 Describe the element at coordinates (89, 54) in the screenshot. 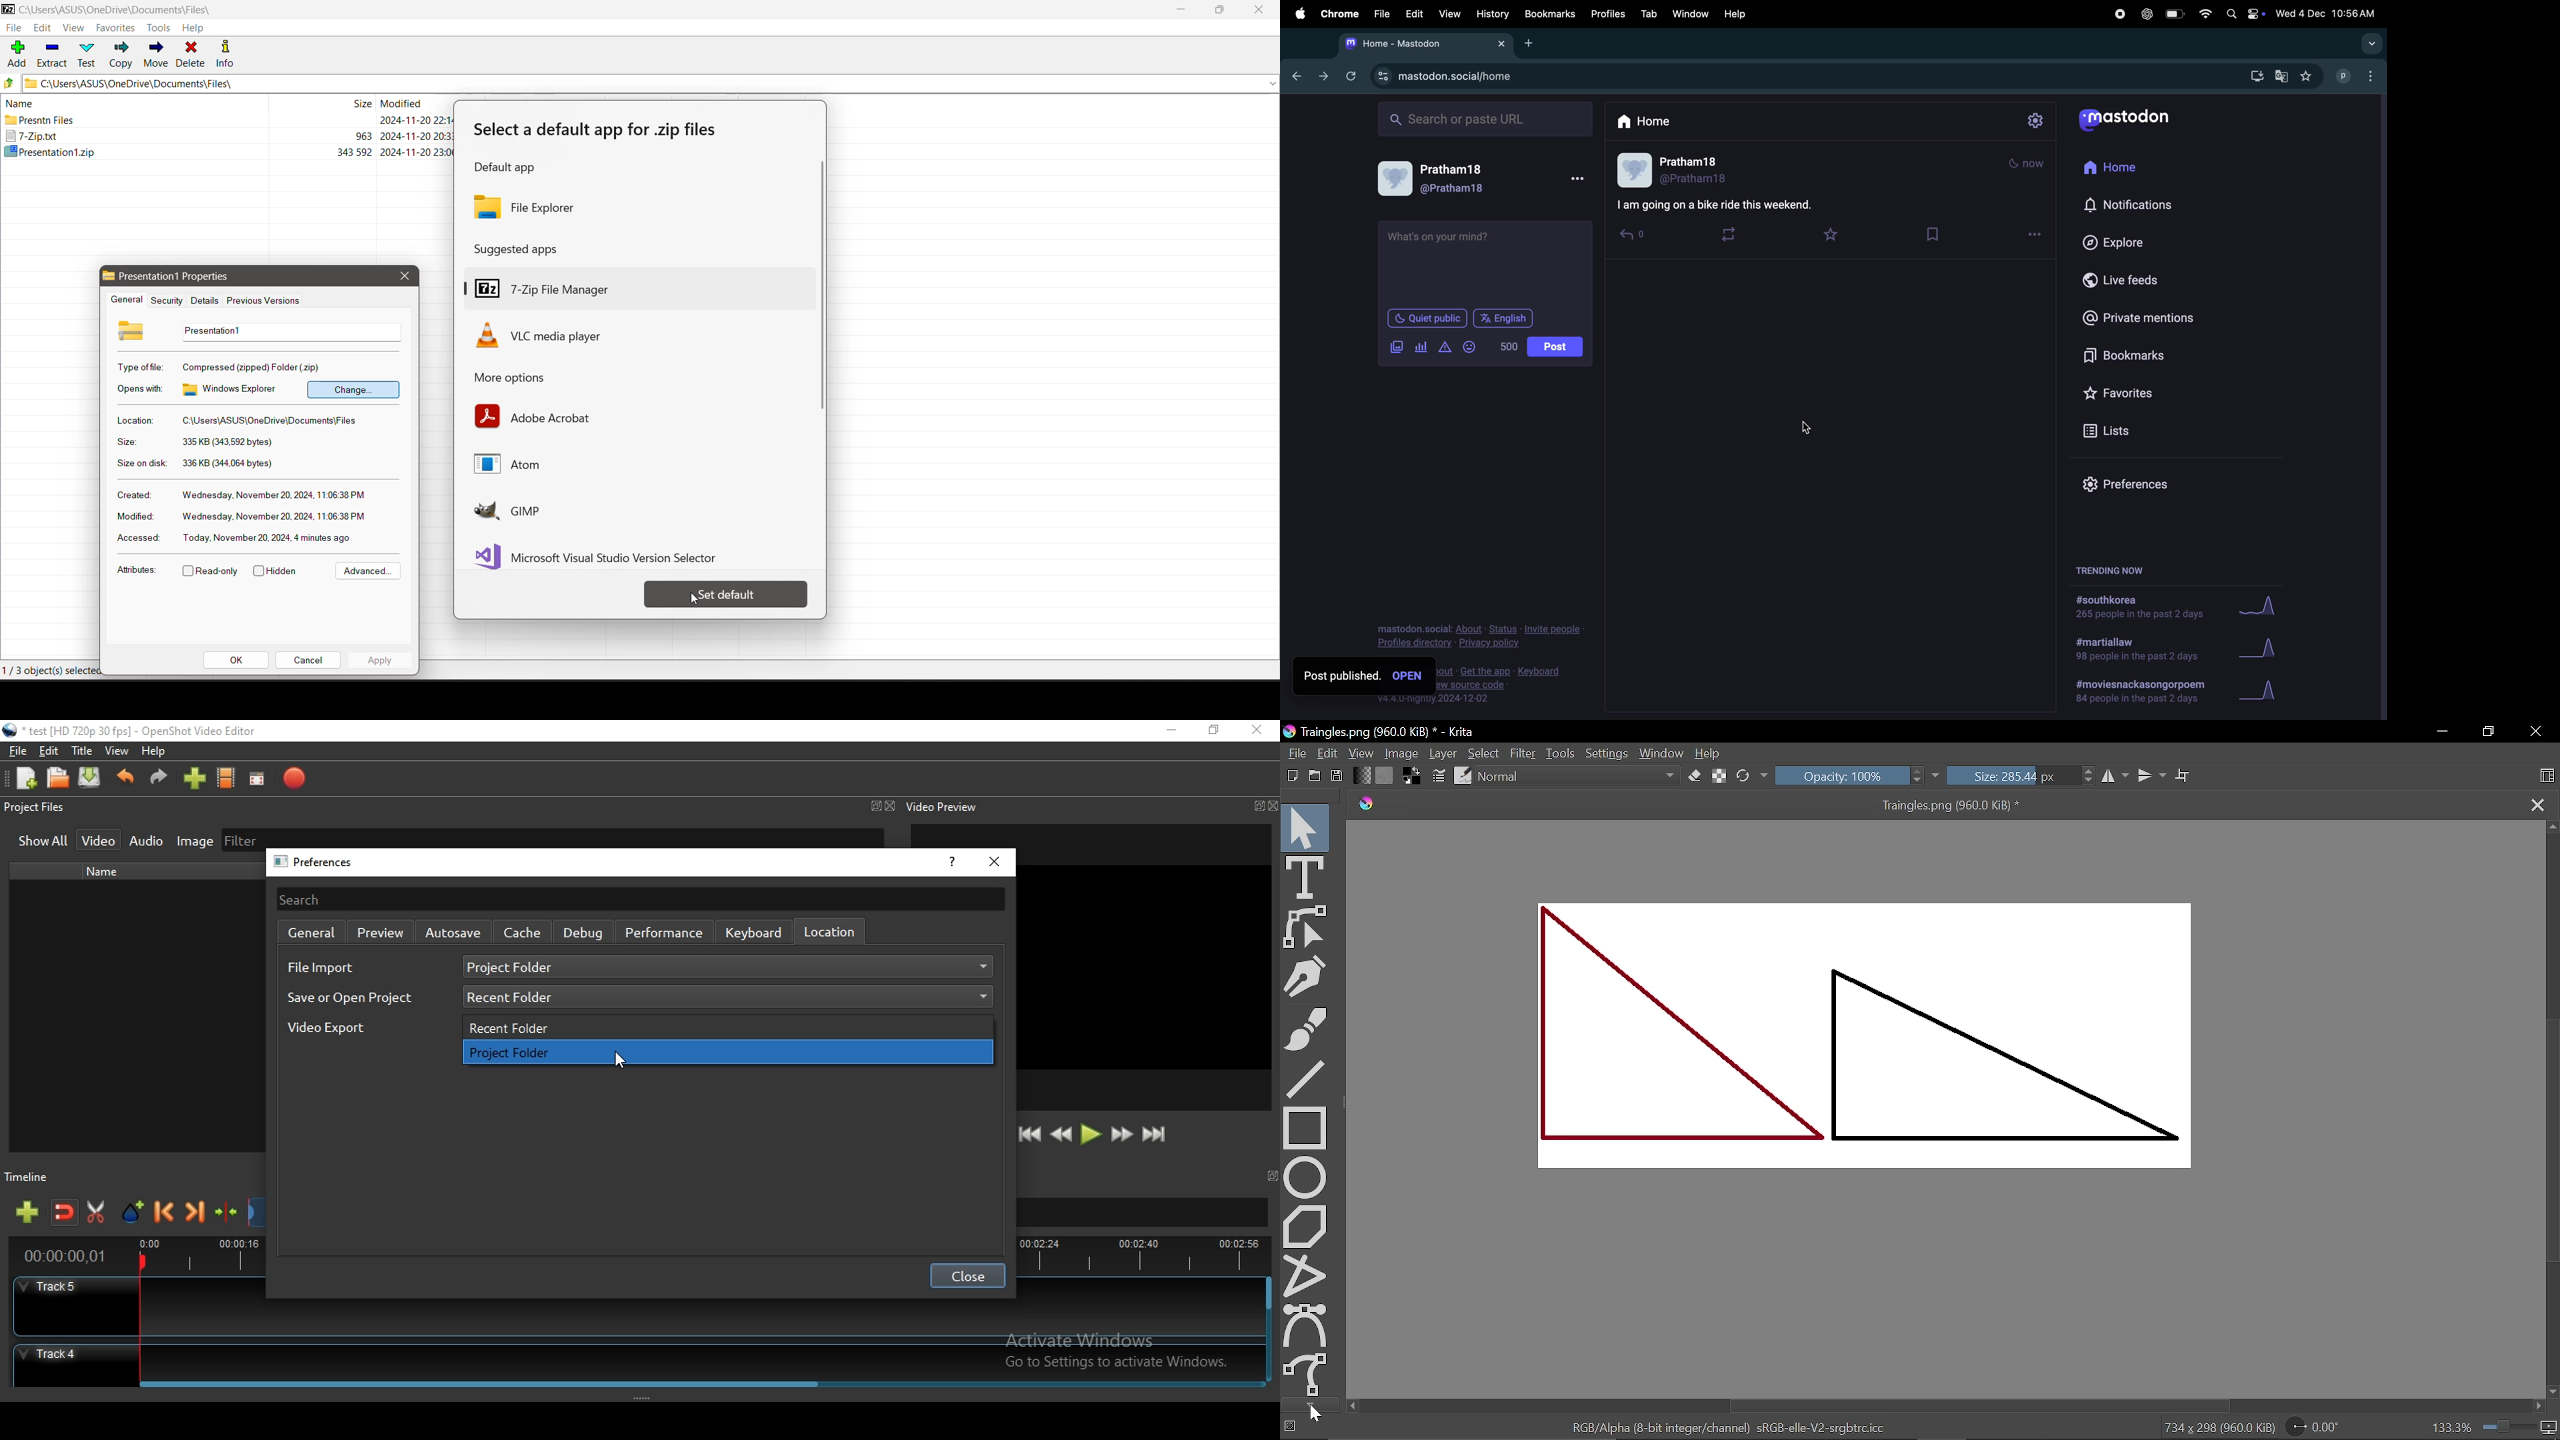

I see `Test` at that location.